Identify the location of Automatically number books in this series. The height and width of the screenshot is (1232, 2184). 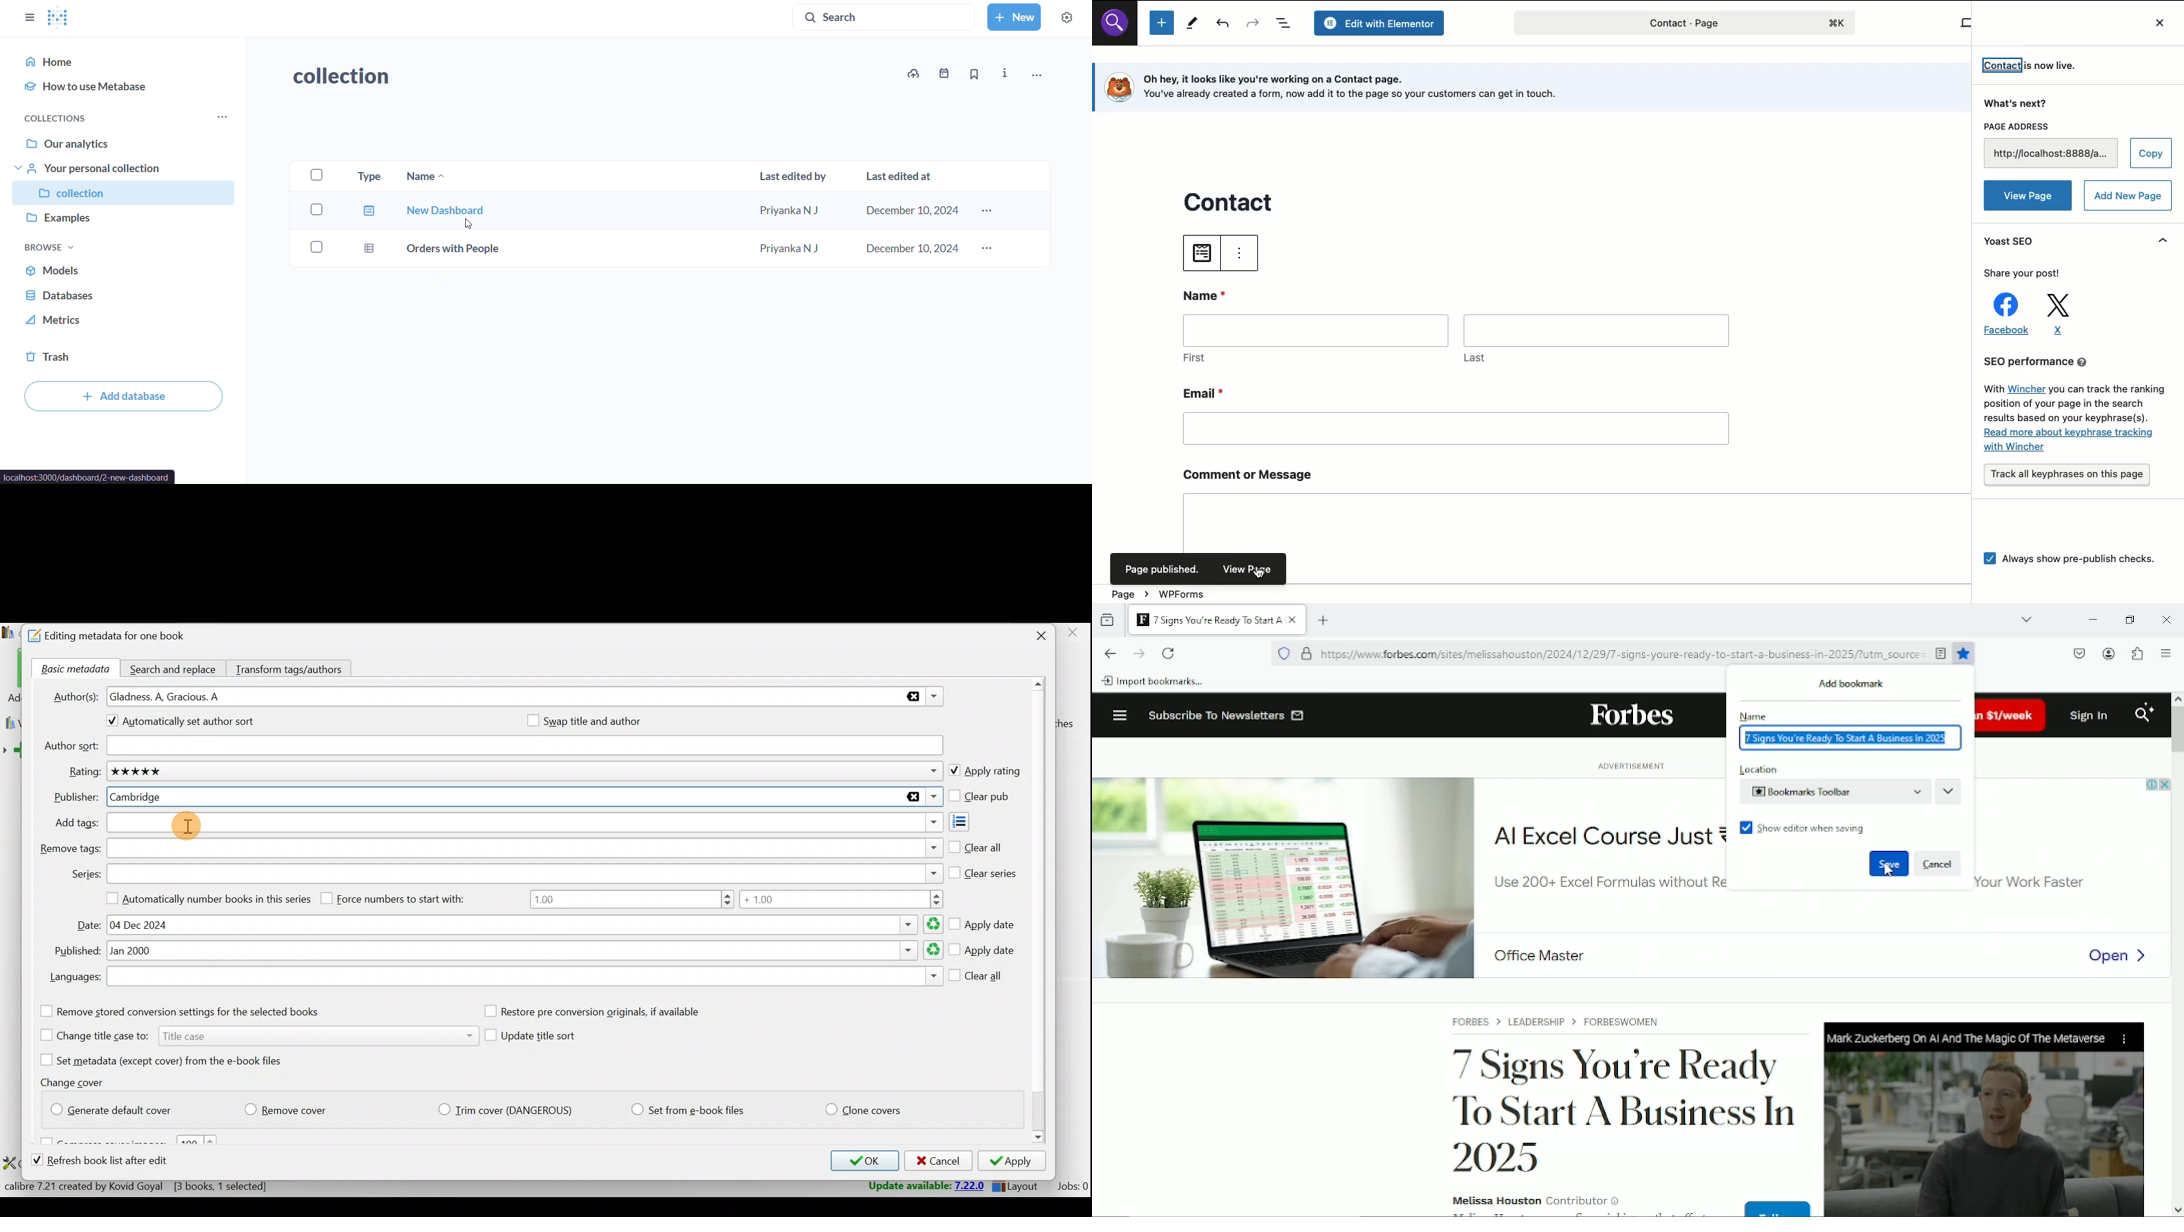
(204, 897).